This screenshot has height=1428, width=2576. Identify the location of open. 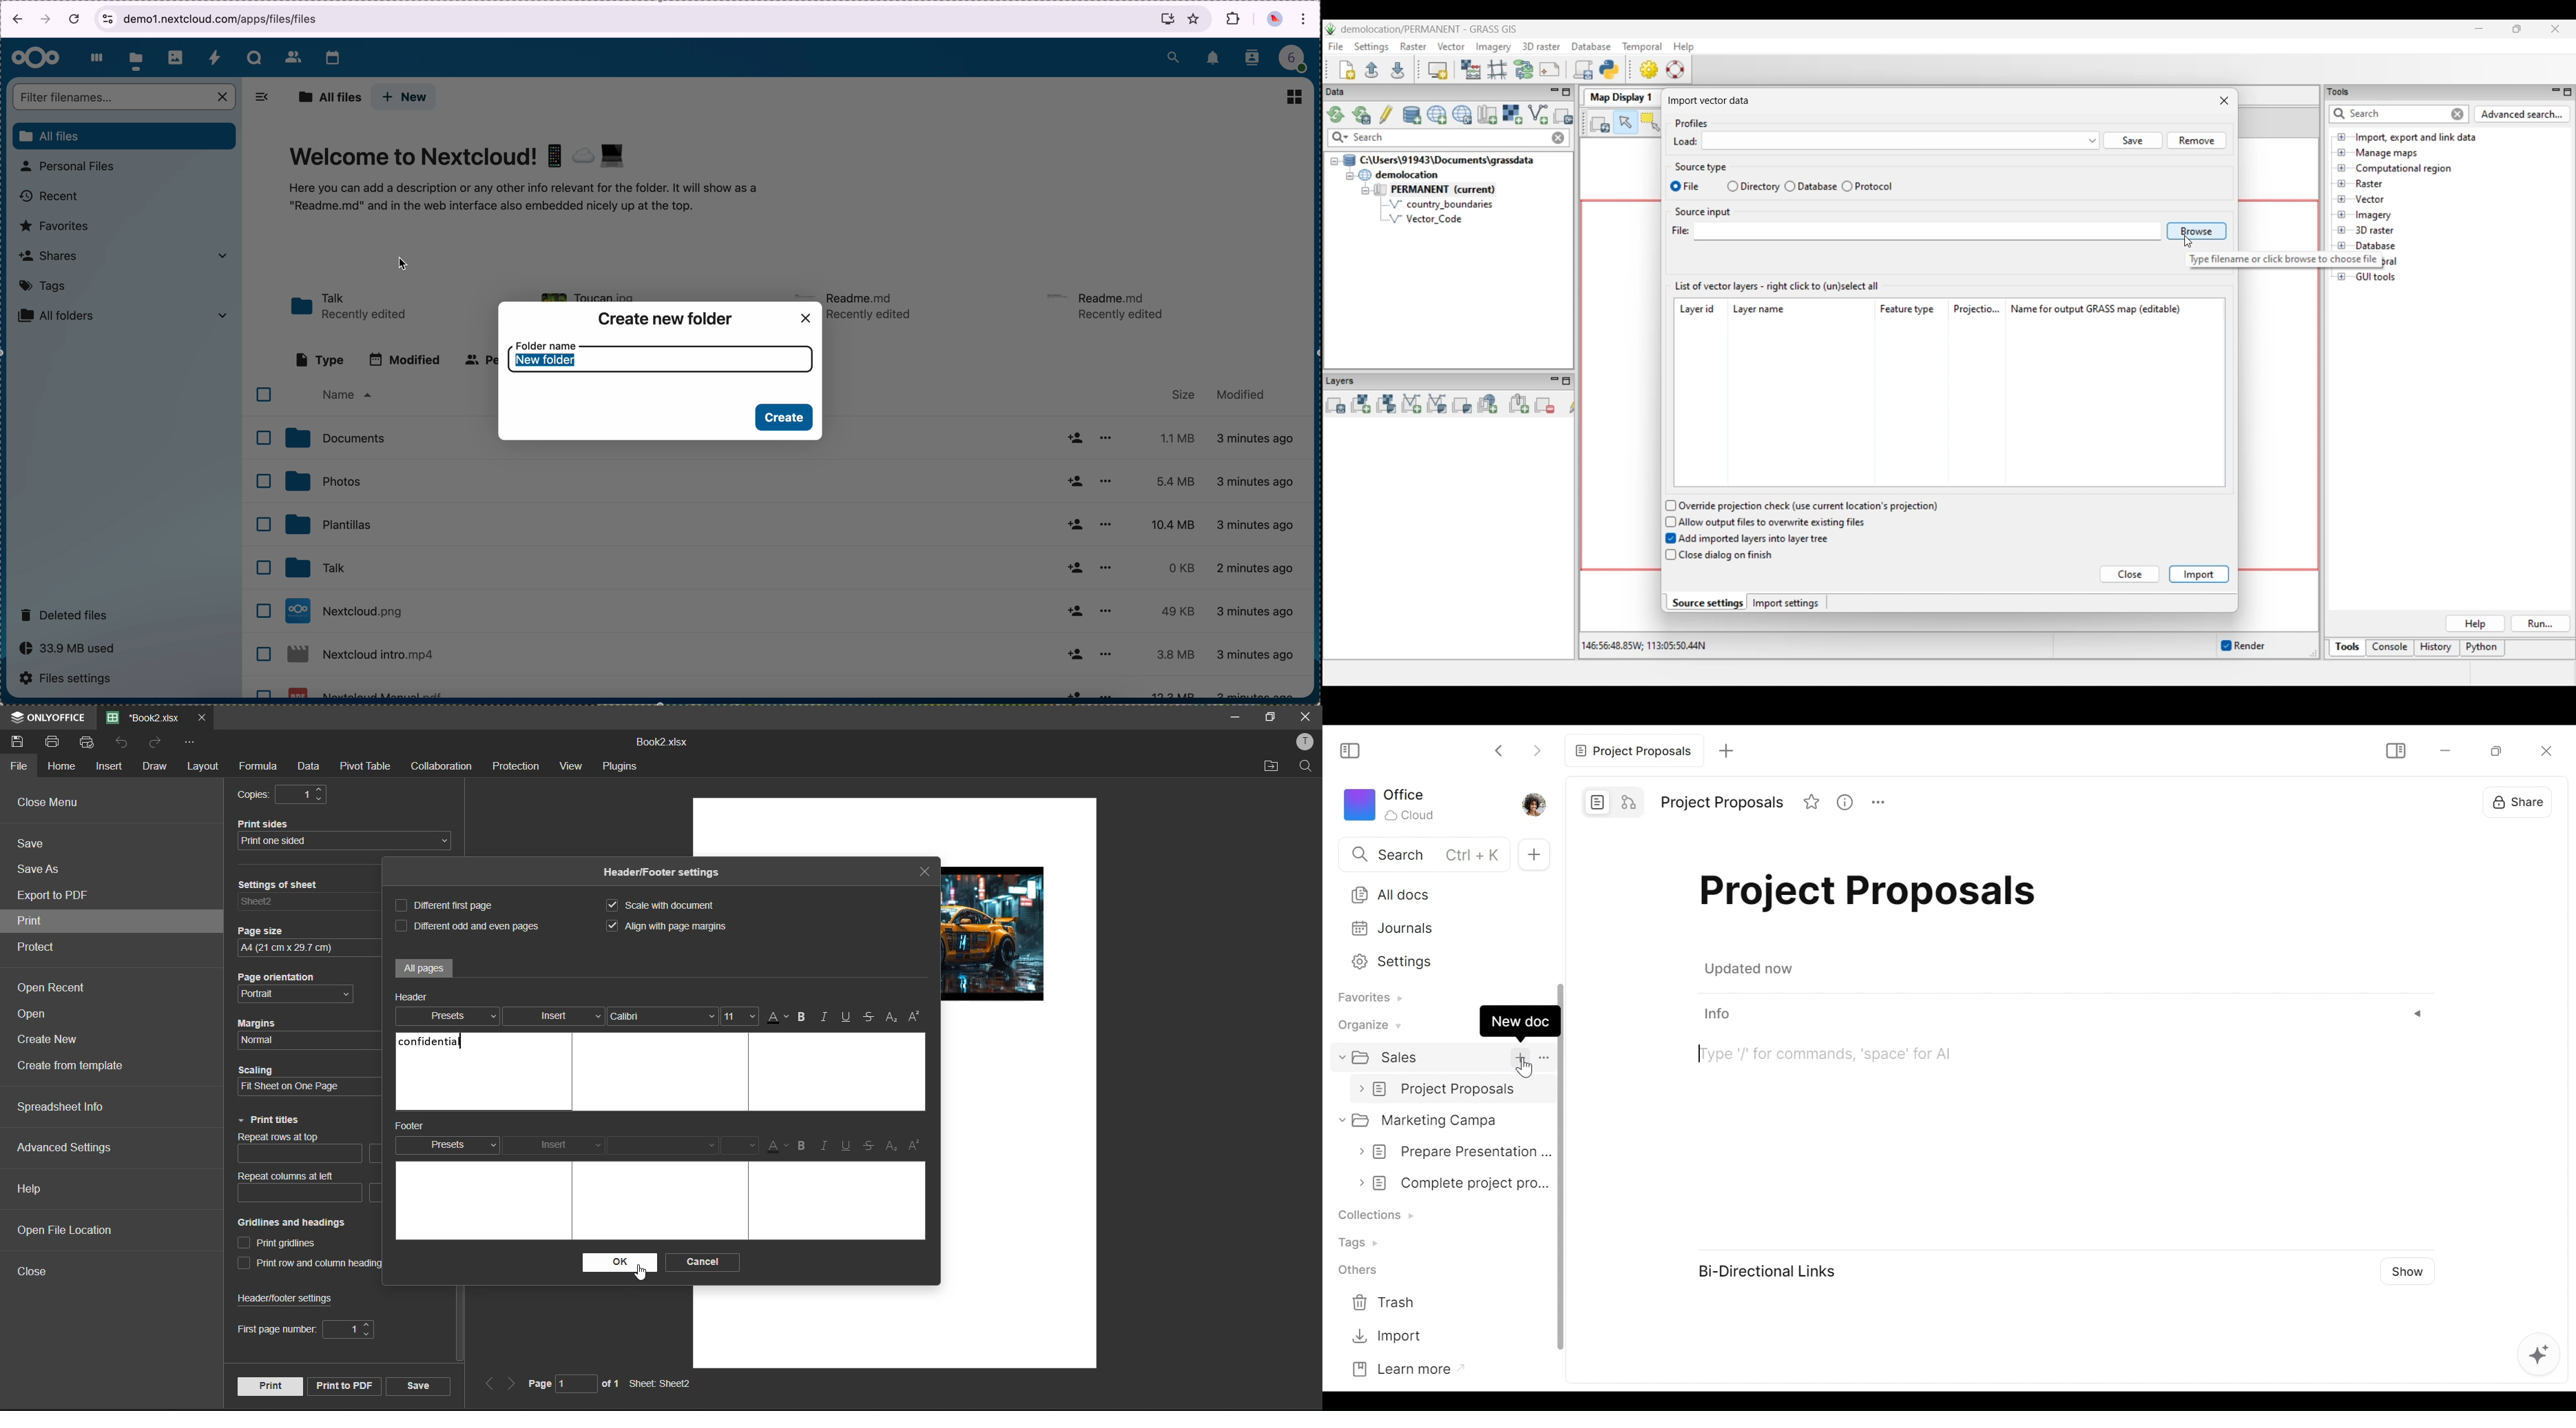
(41, 1016).